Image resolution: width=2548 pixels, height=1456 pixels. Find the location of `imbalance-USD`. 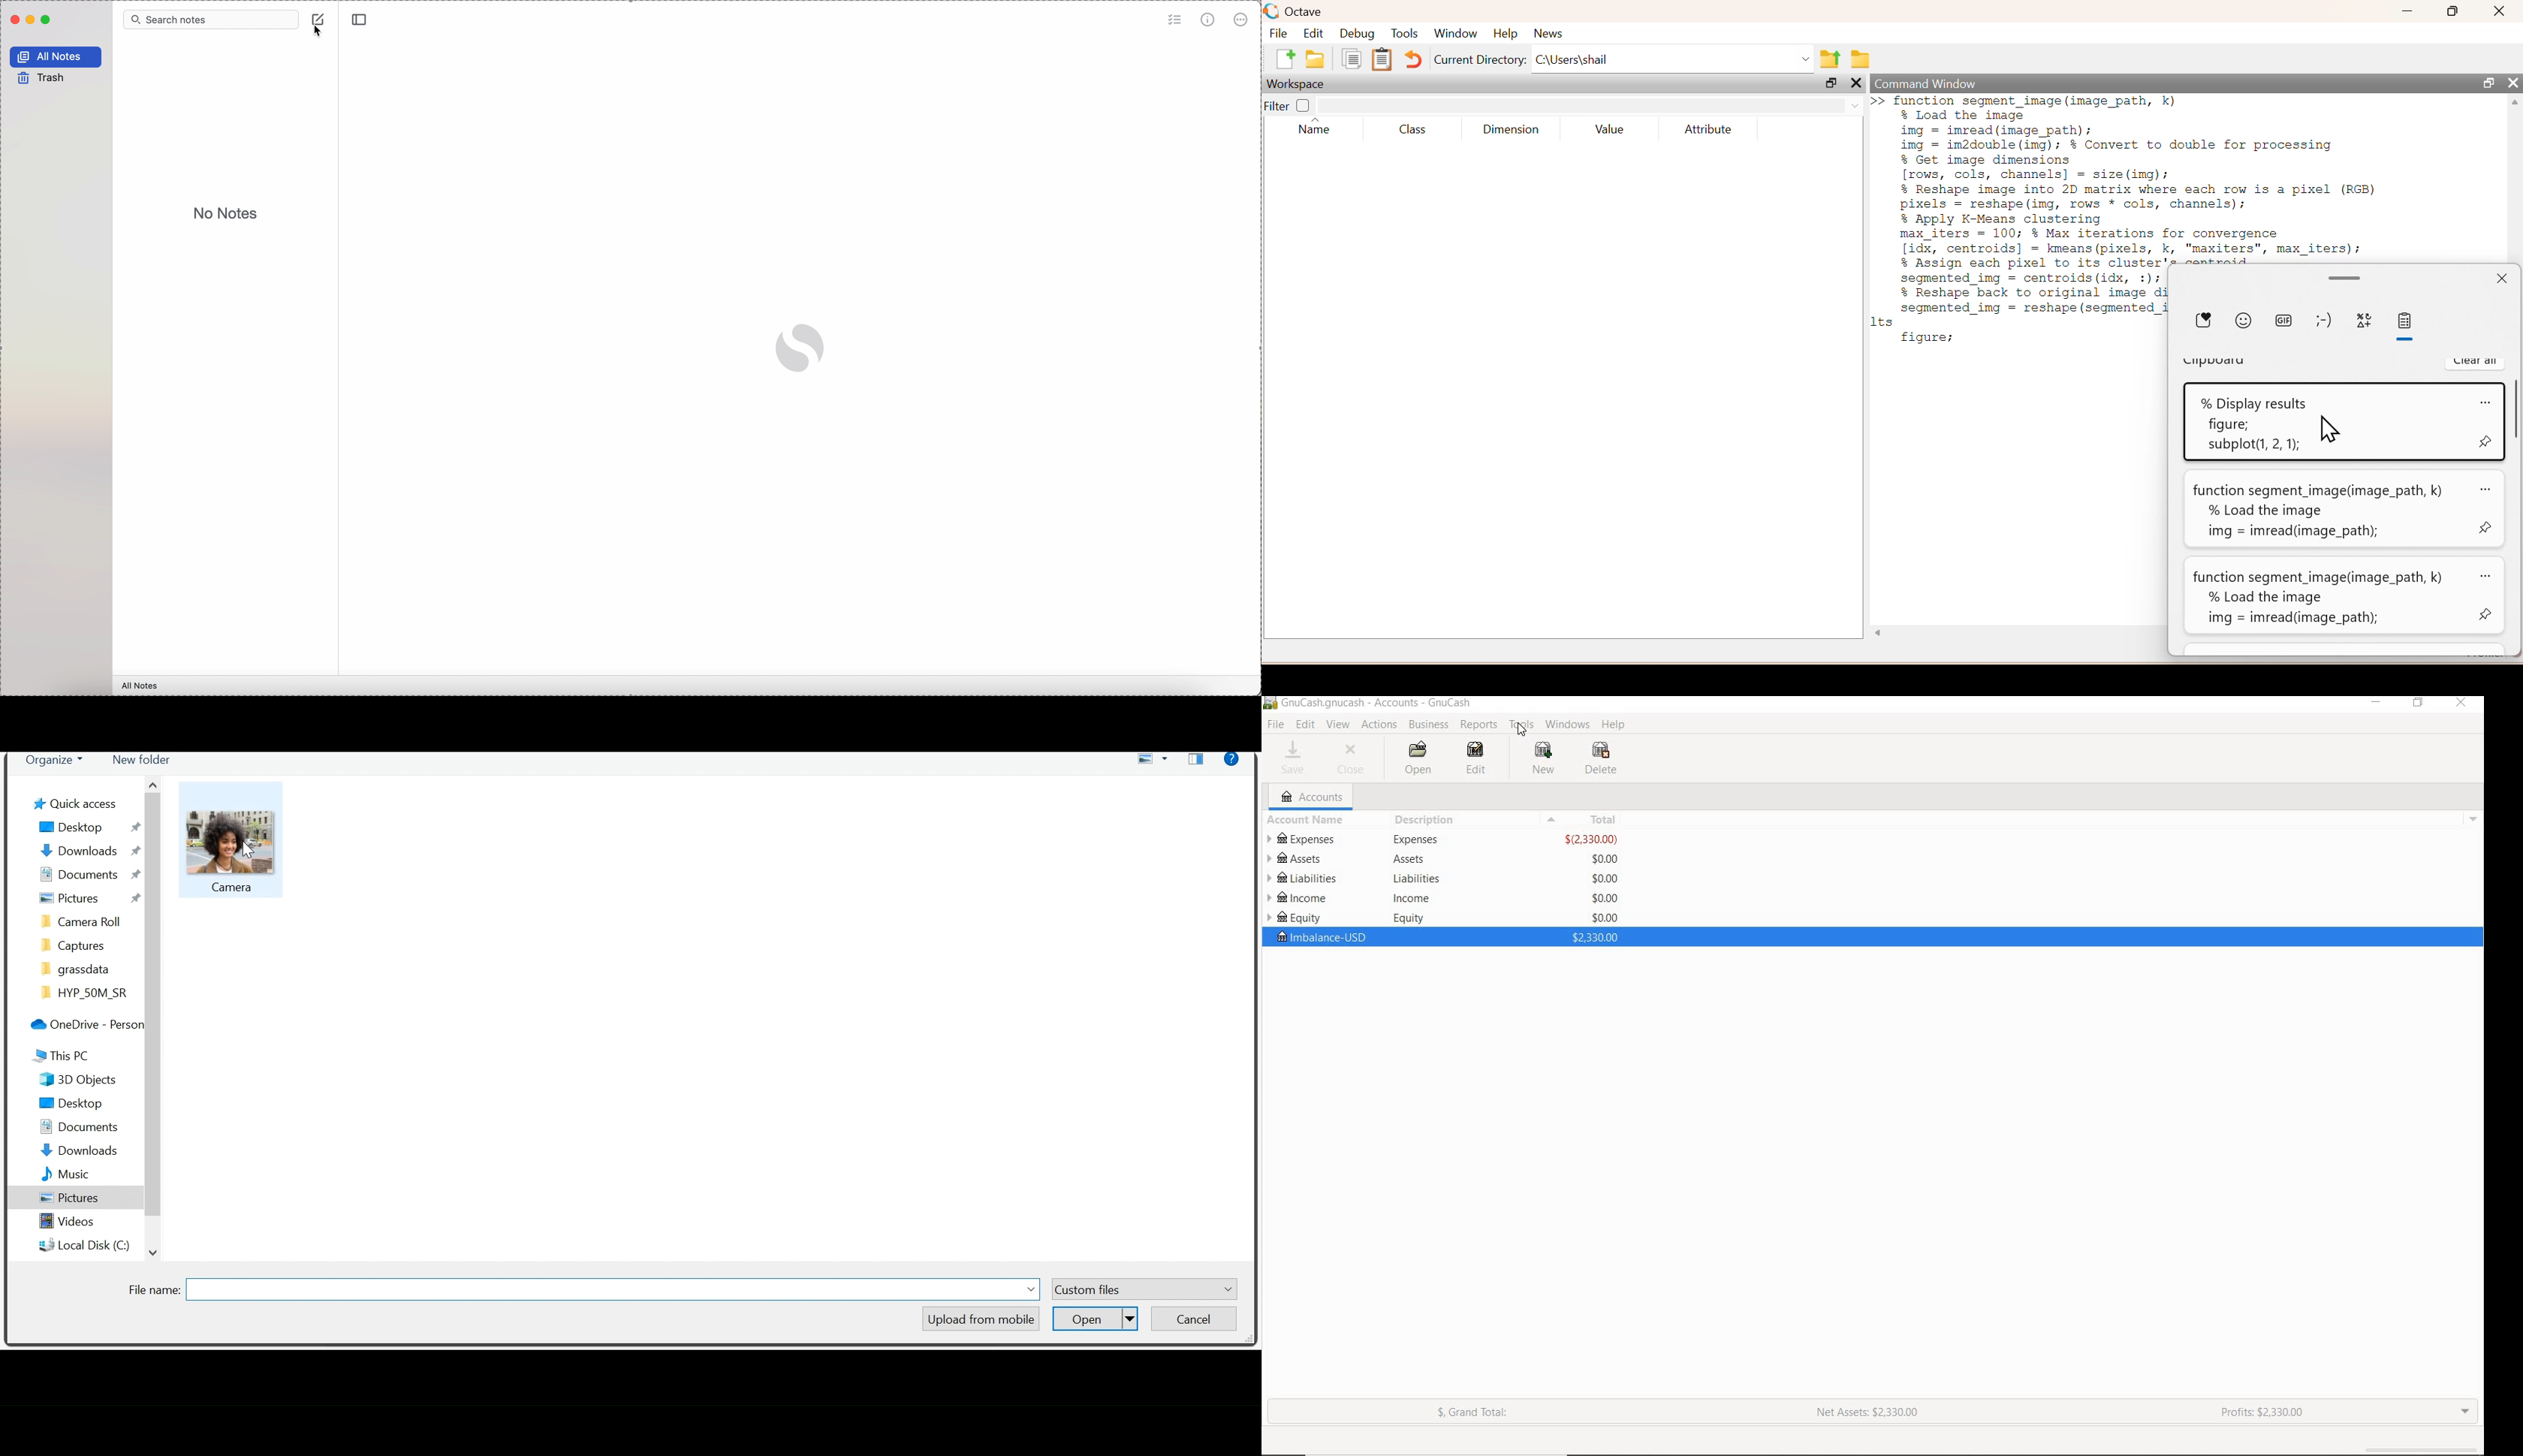

imbalance-USD is located at coordinates (1446, 938).